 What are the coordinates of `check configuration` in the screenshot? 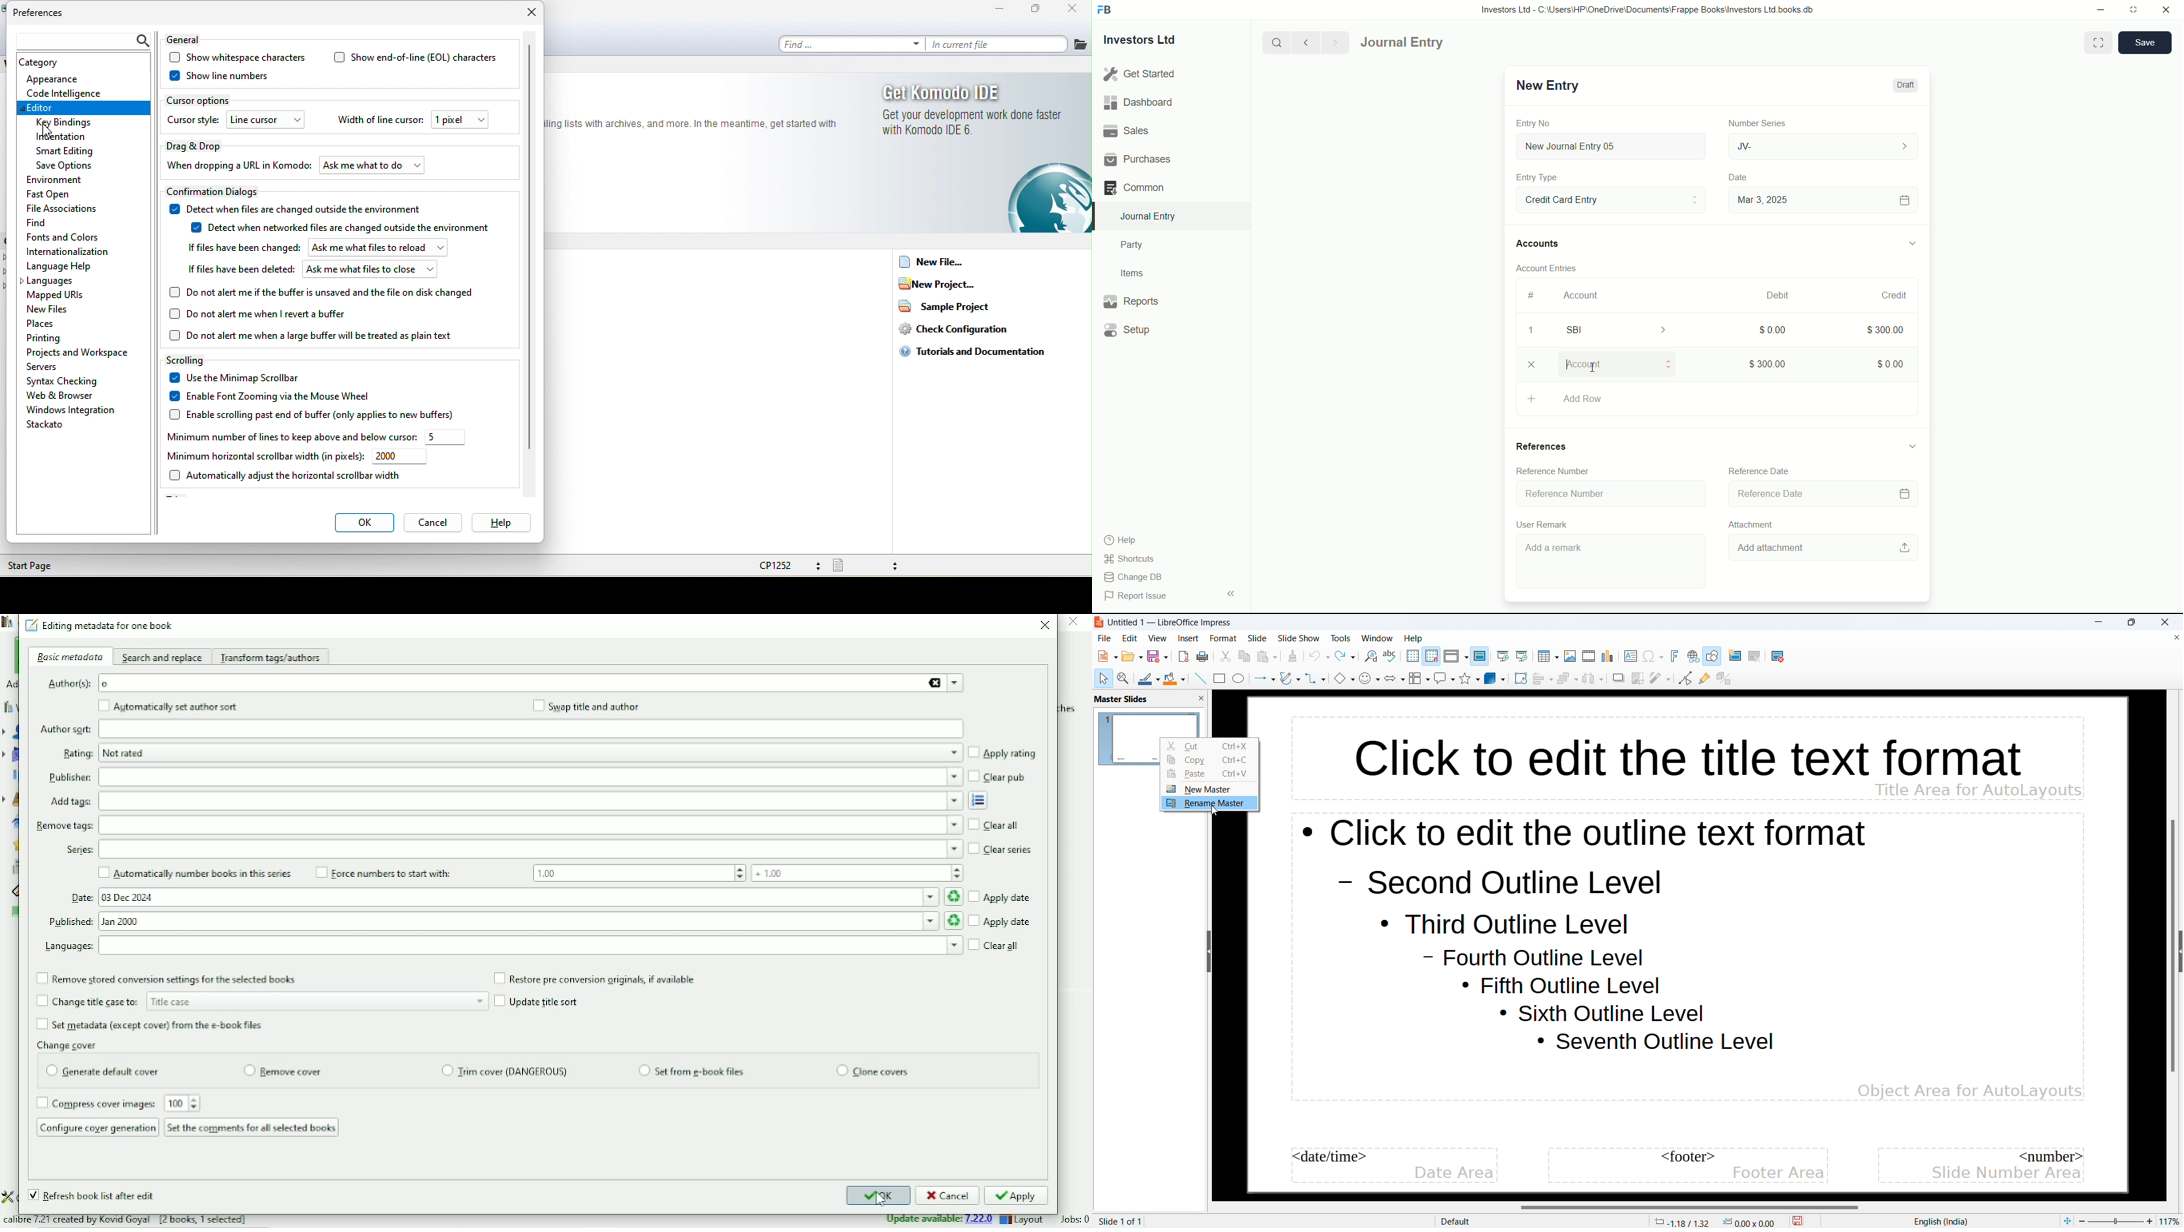 It's located at (964, 329).